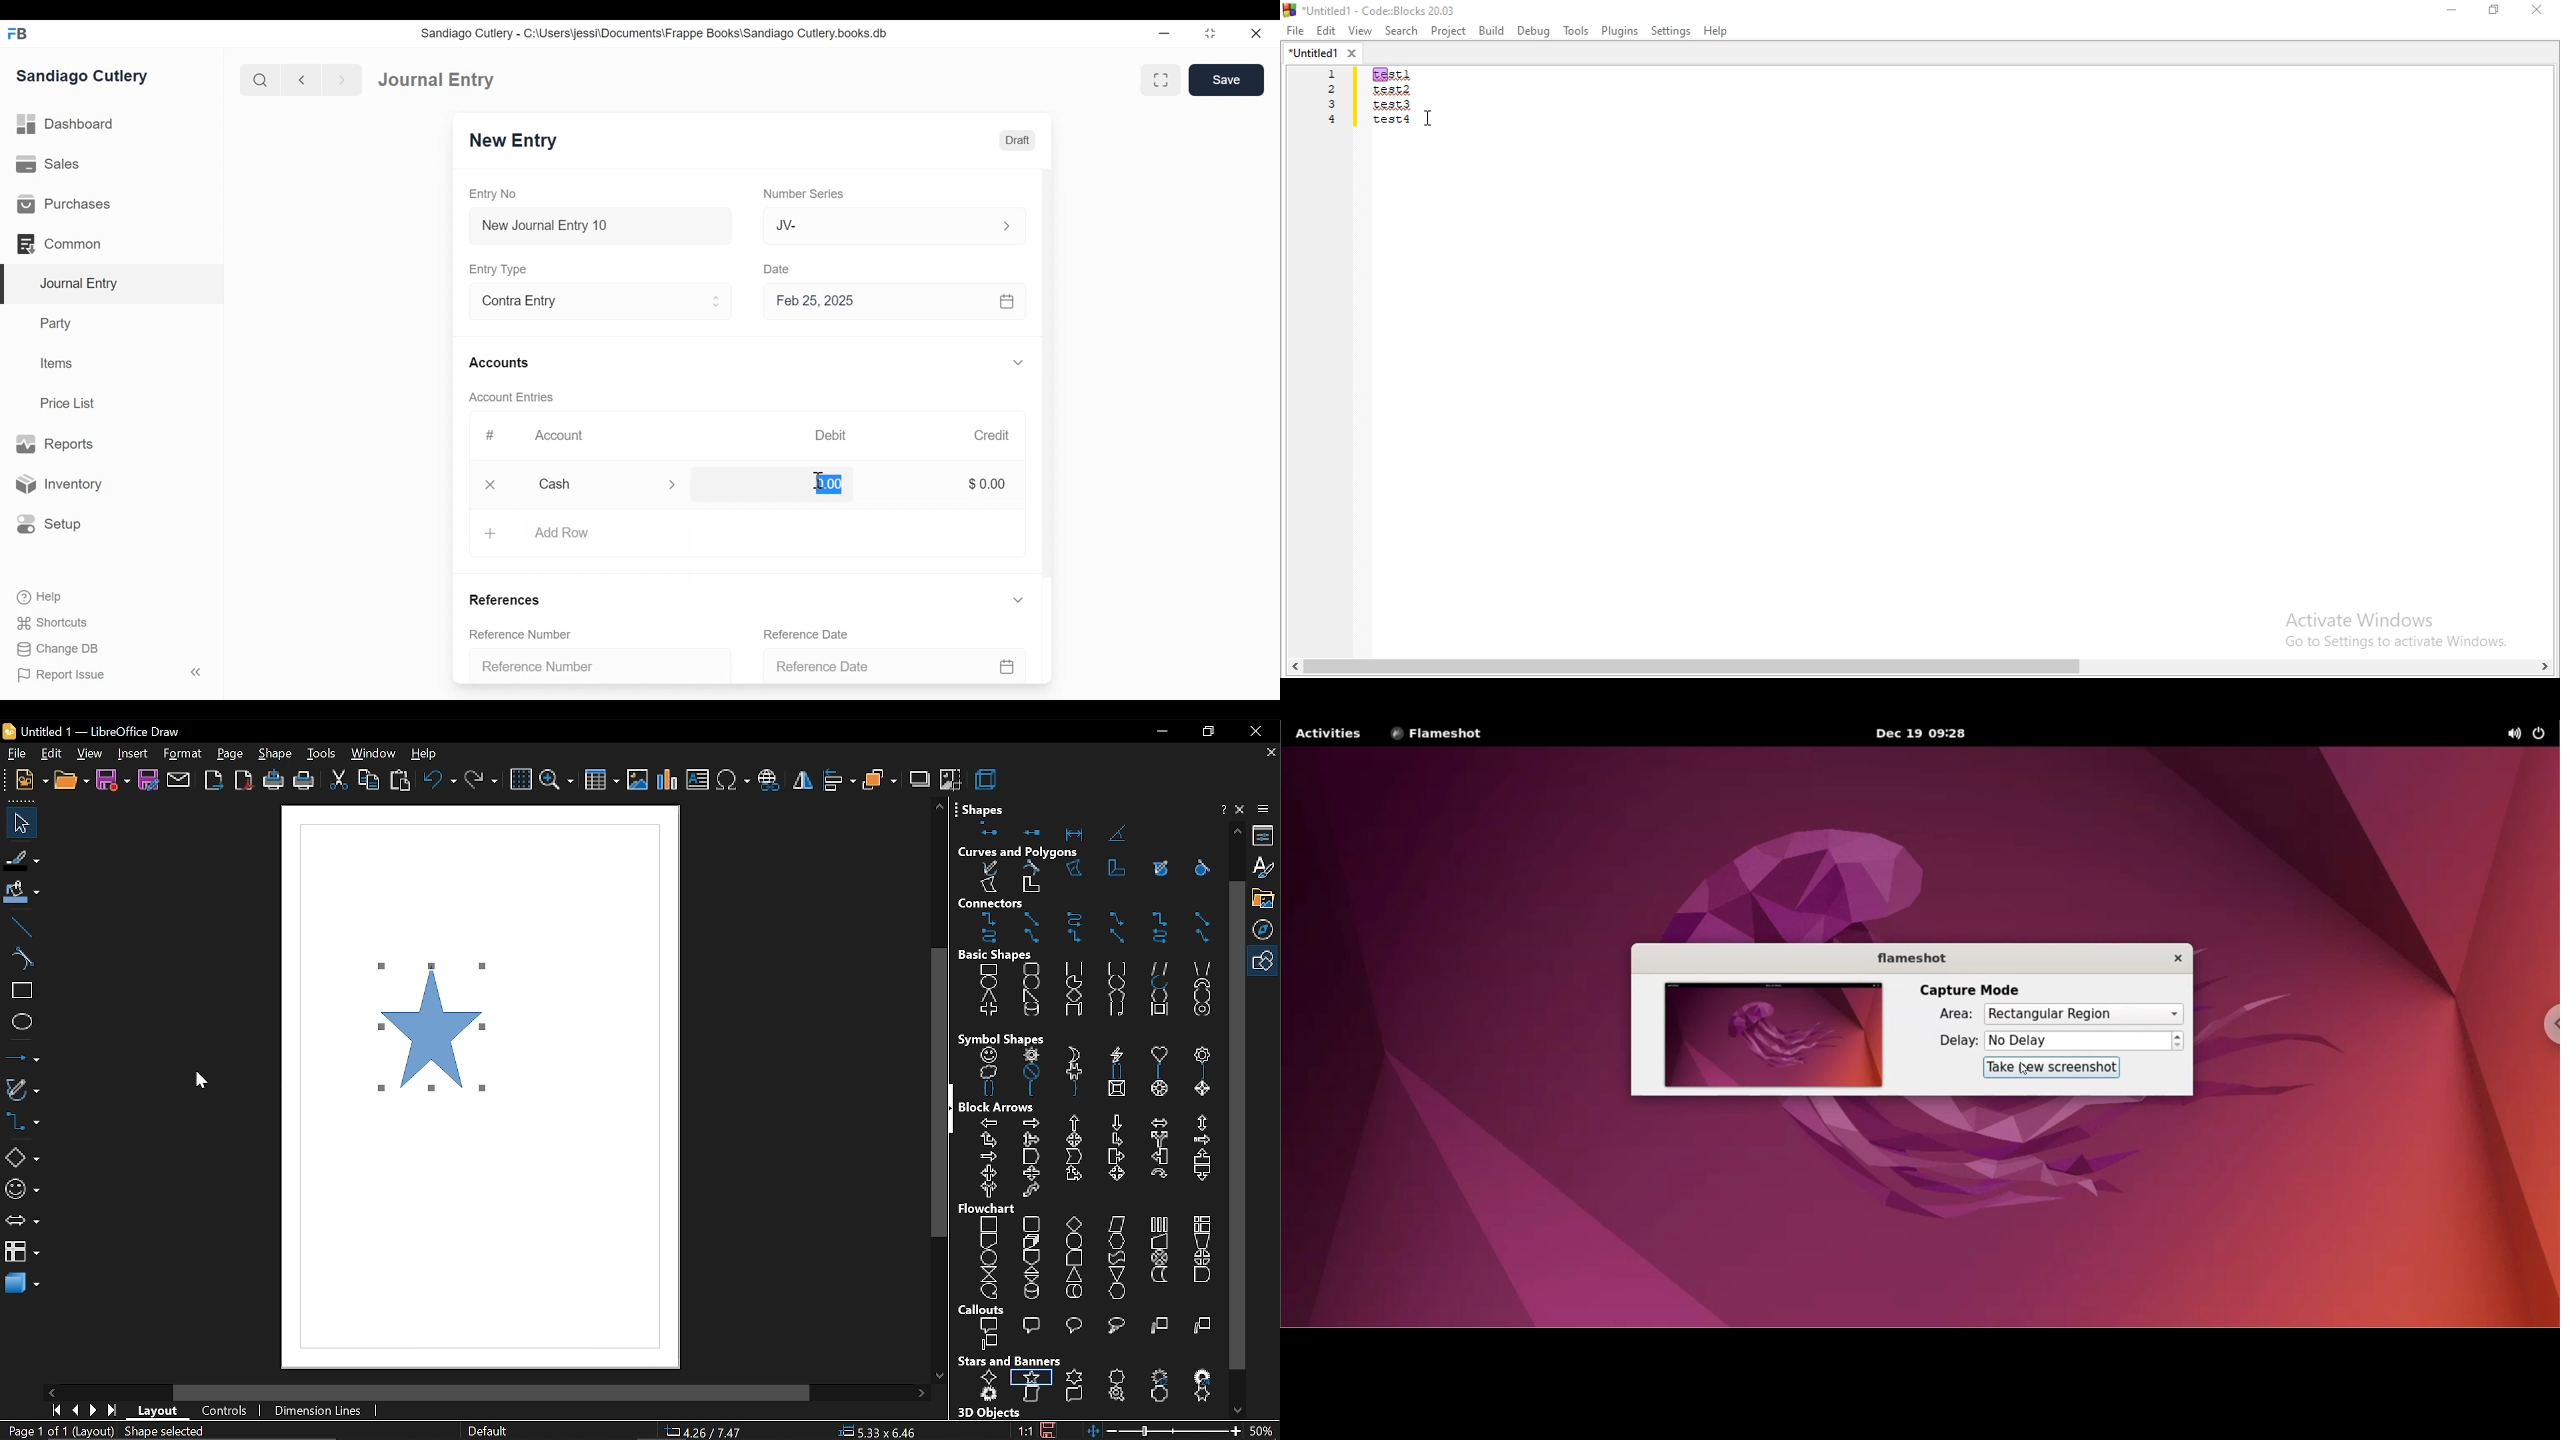  Describe the element at coordinates (896, 304) in the screenshot. I see `Feb 25, 2025` at that location.